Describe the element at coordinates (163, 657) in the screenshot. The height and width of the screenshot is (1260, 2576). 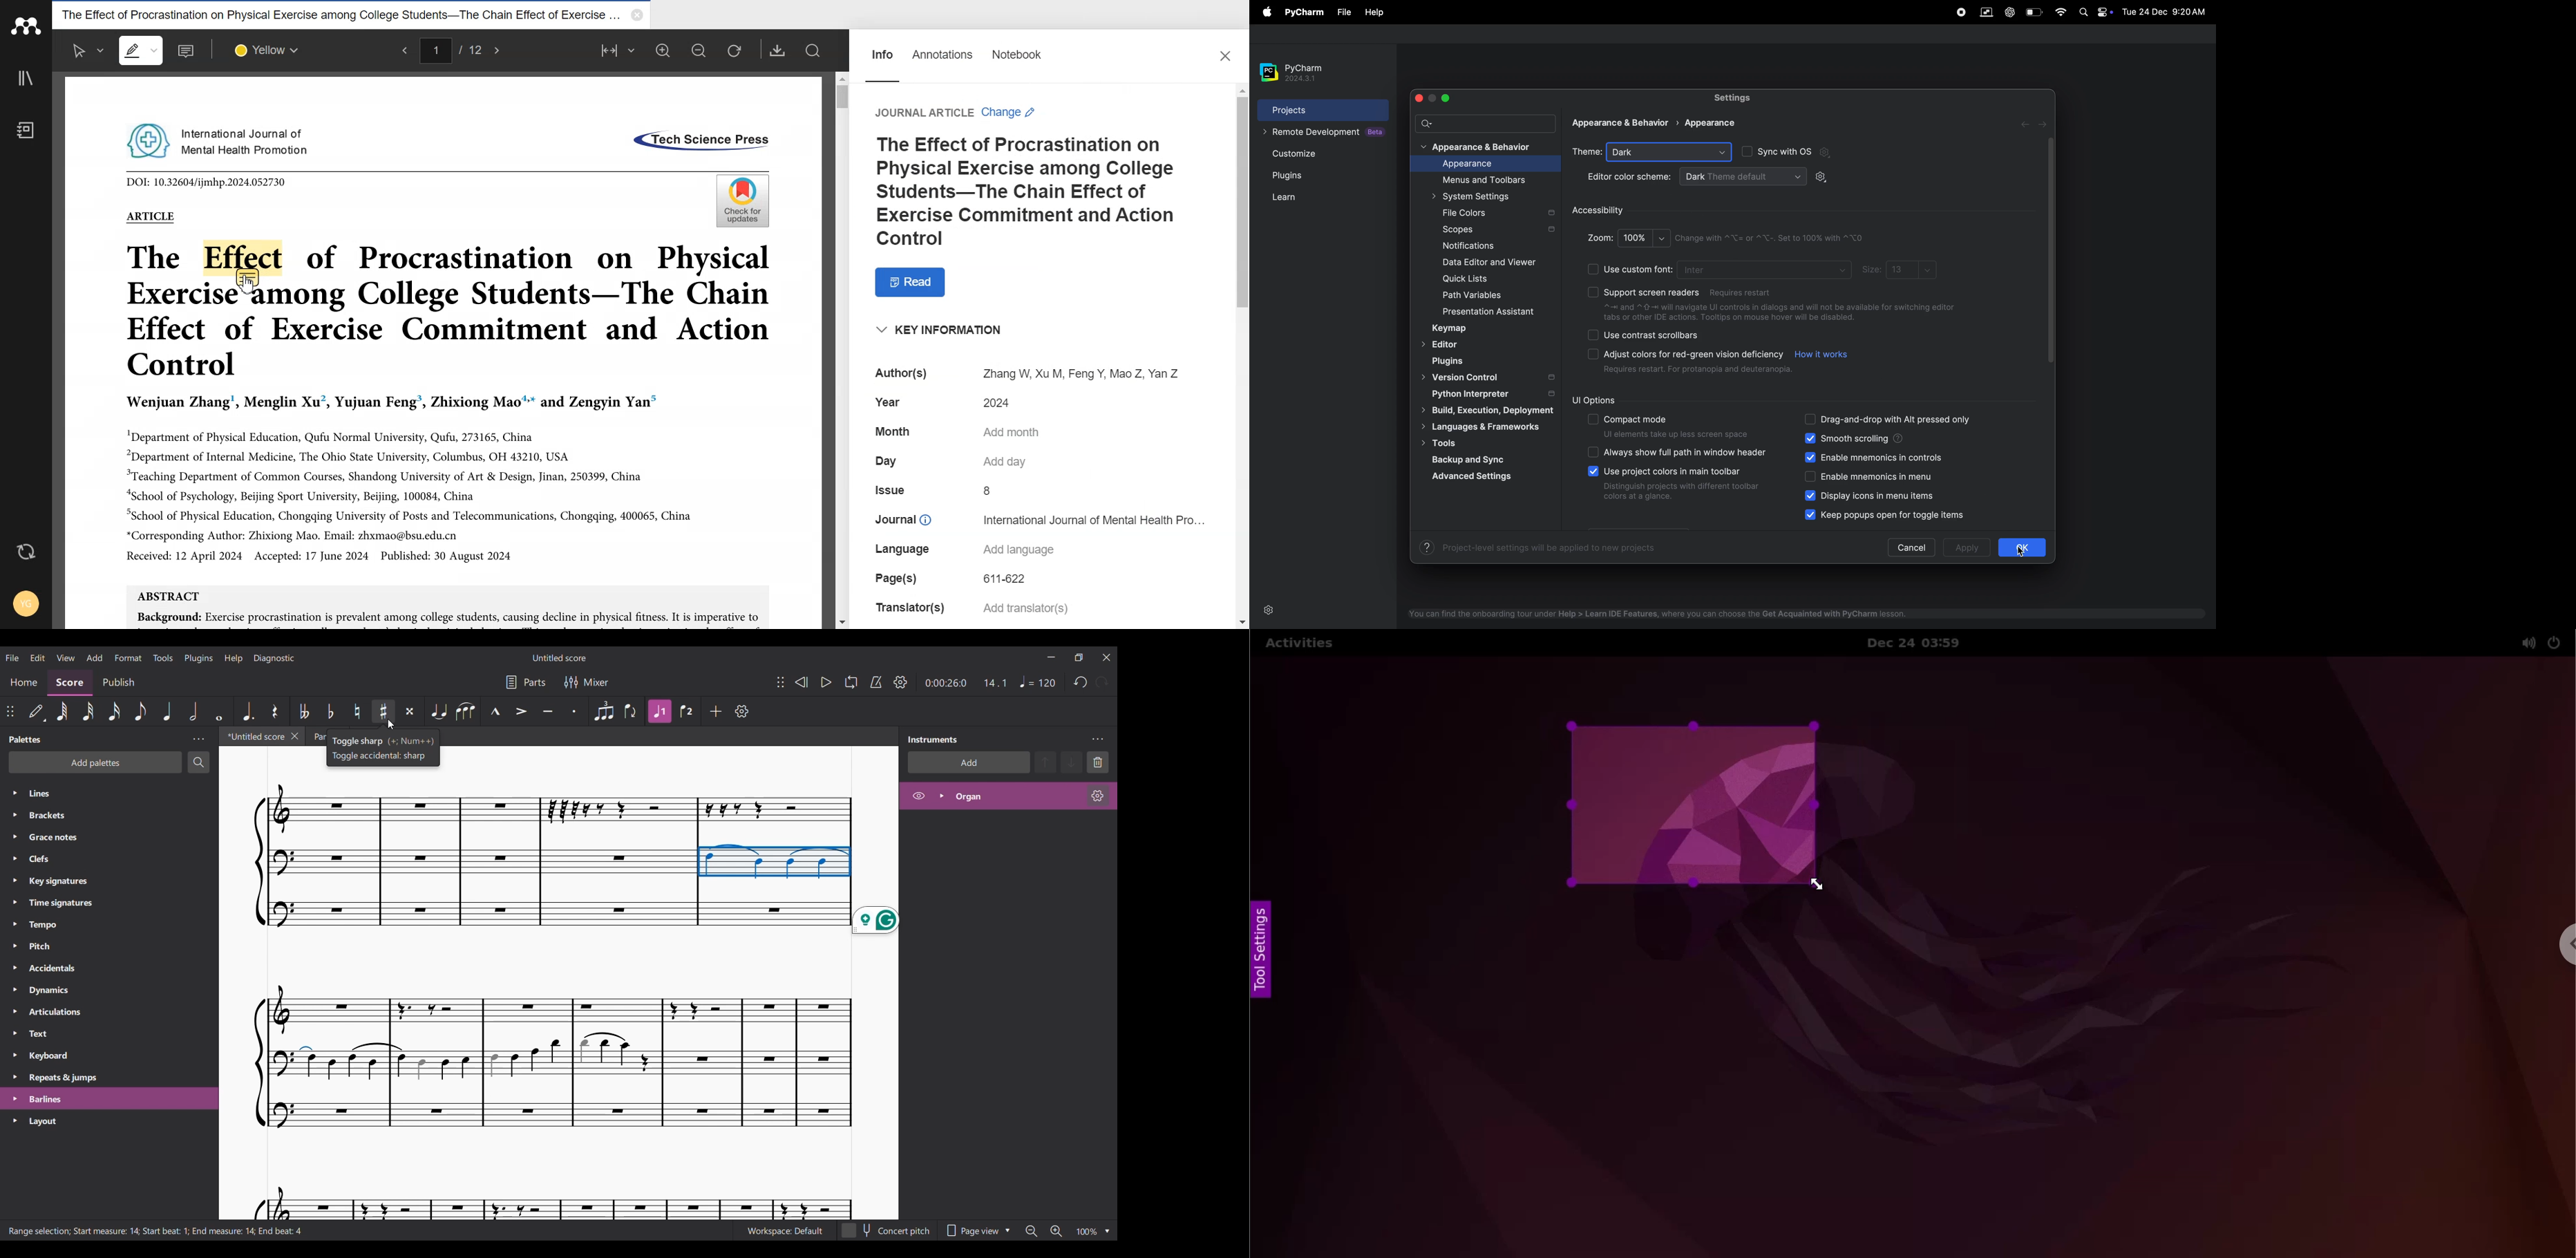
I see `Tools menu` at that location.